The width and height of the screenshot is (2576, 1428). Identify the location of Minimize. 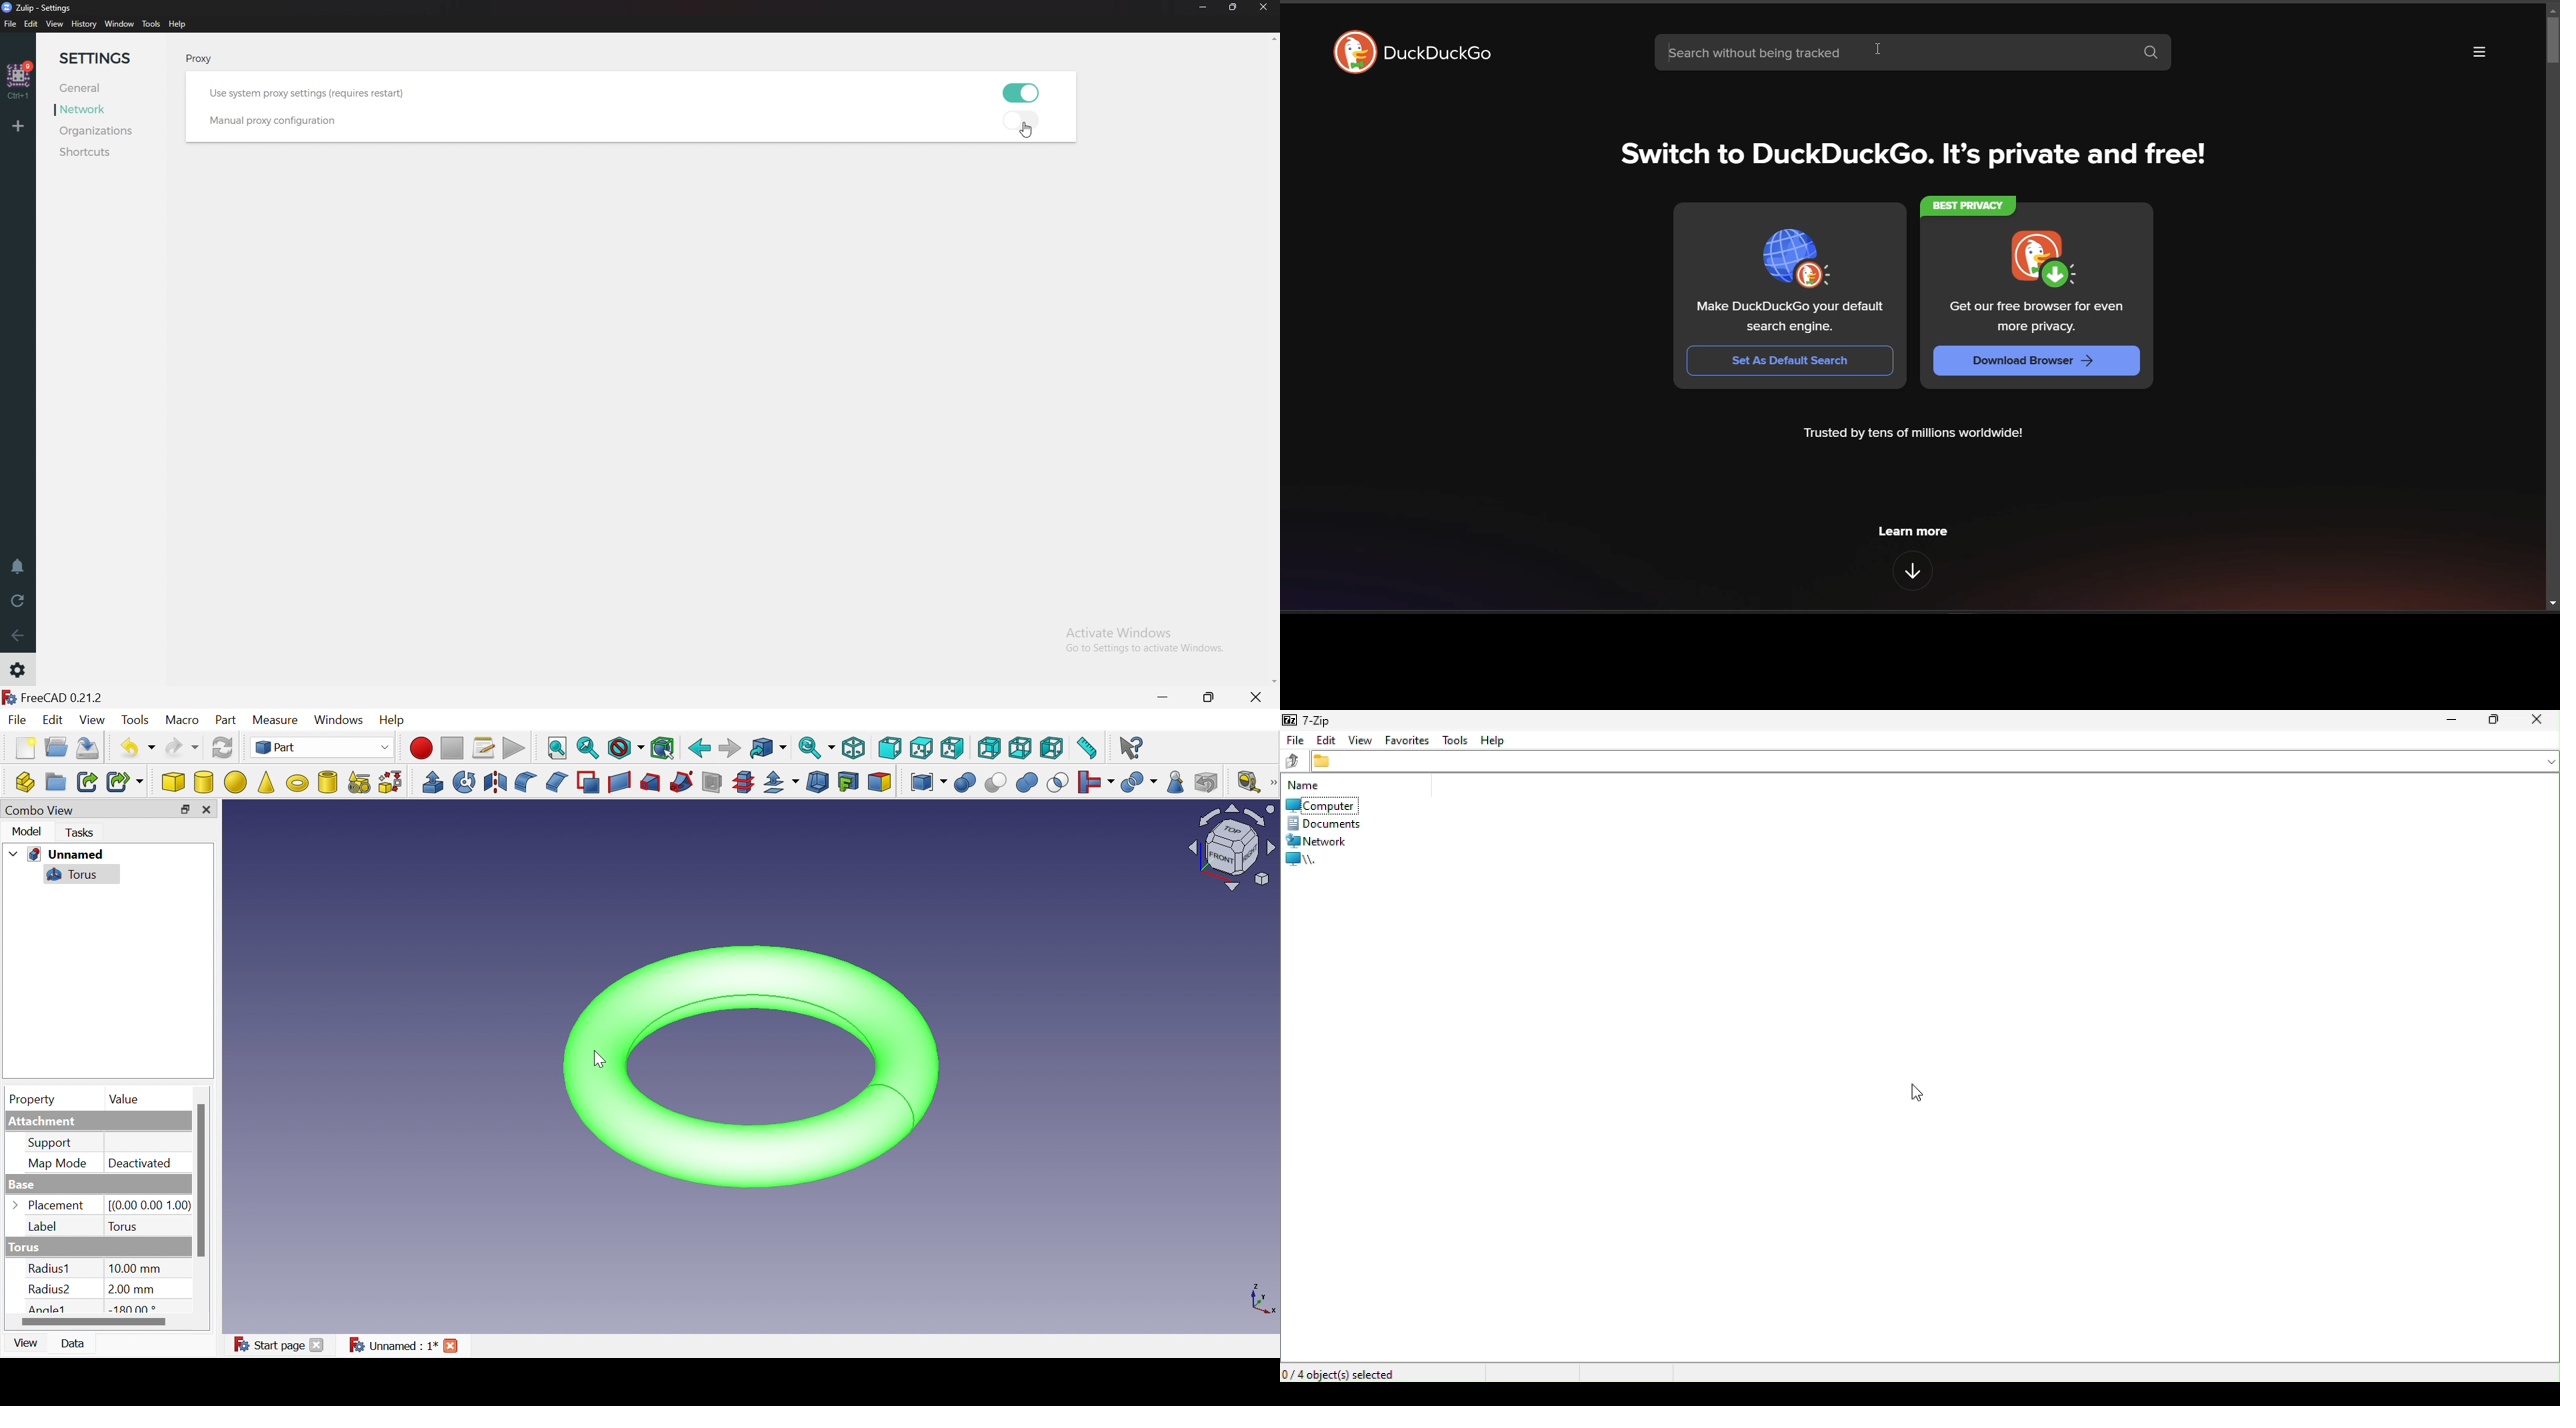
(1165, 697).